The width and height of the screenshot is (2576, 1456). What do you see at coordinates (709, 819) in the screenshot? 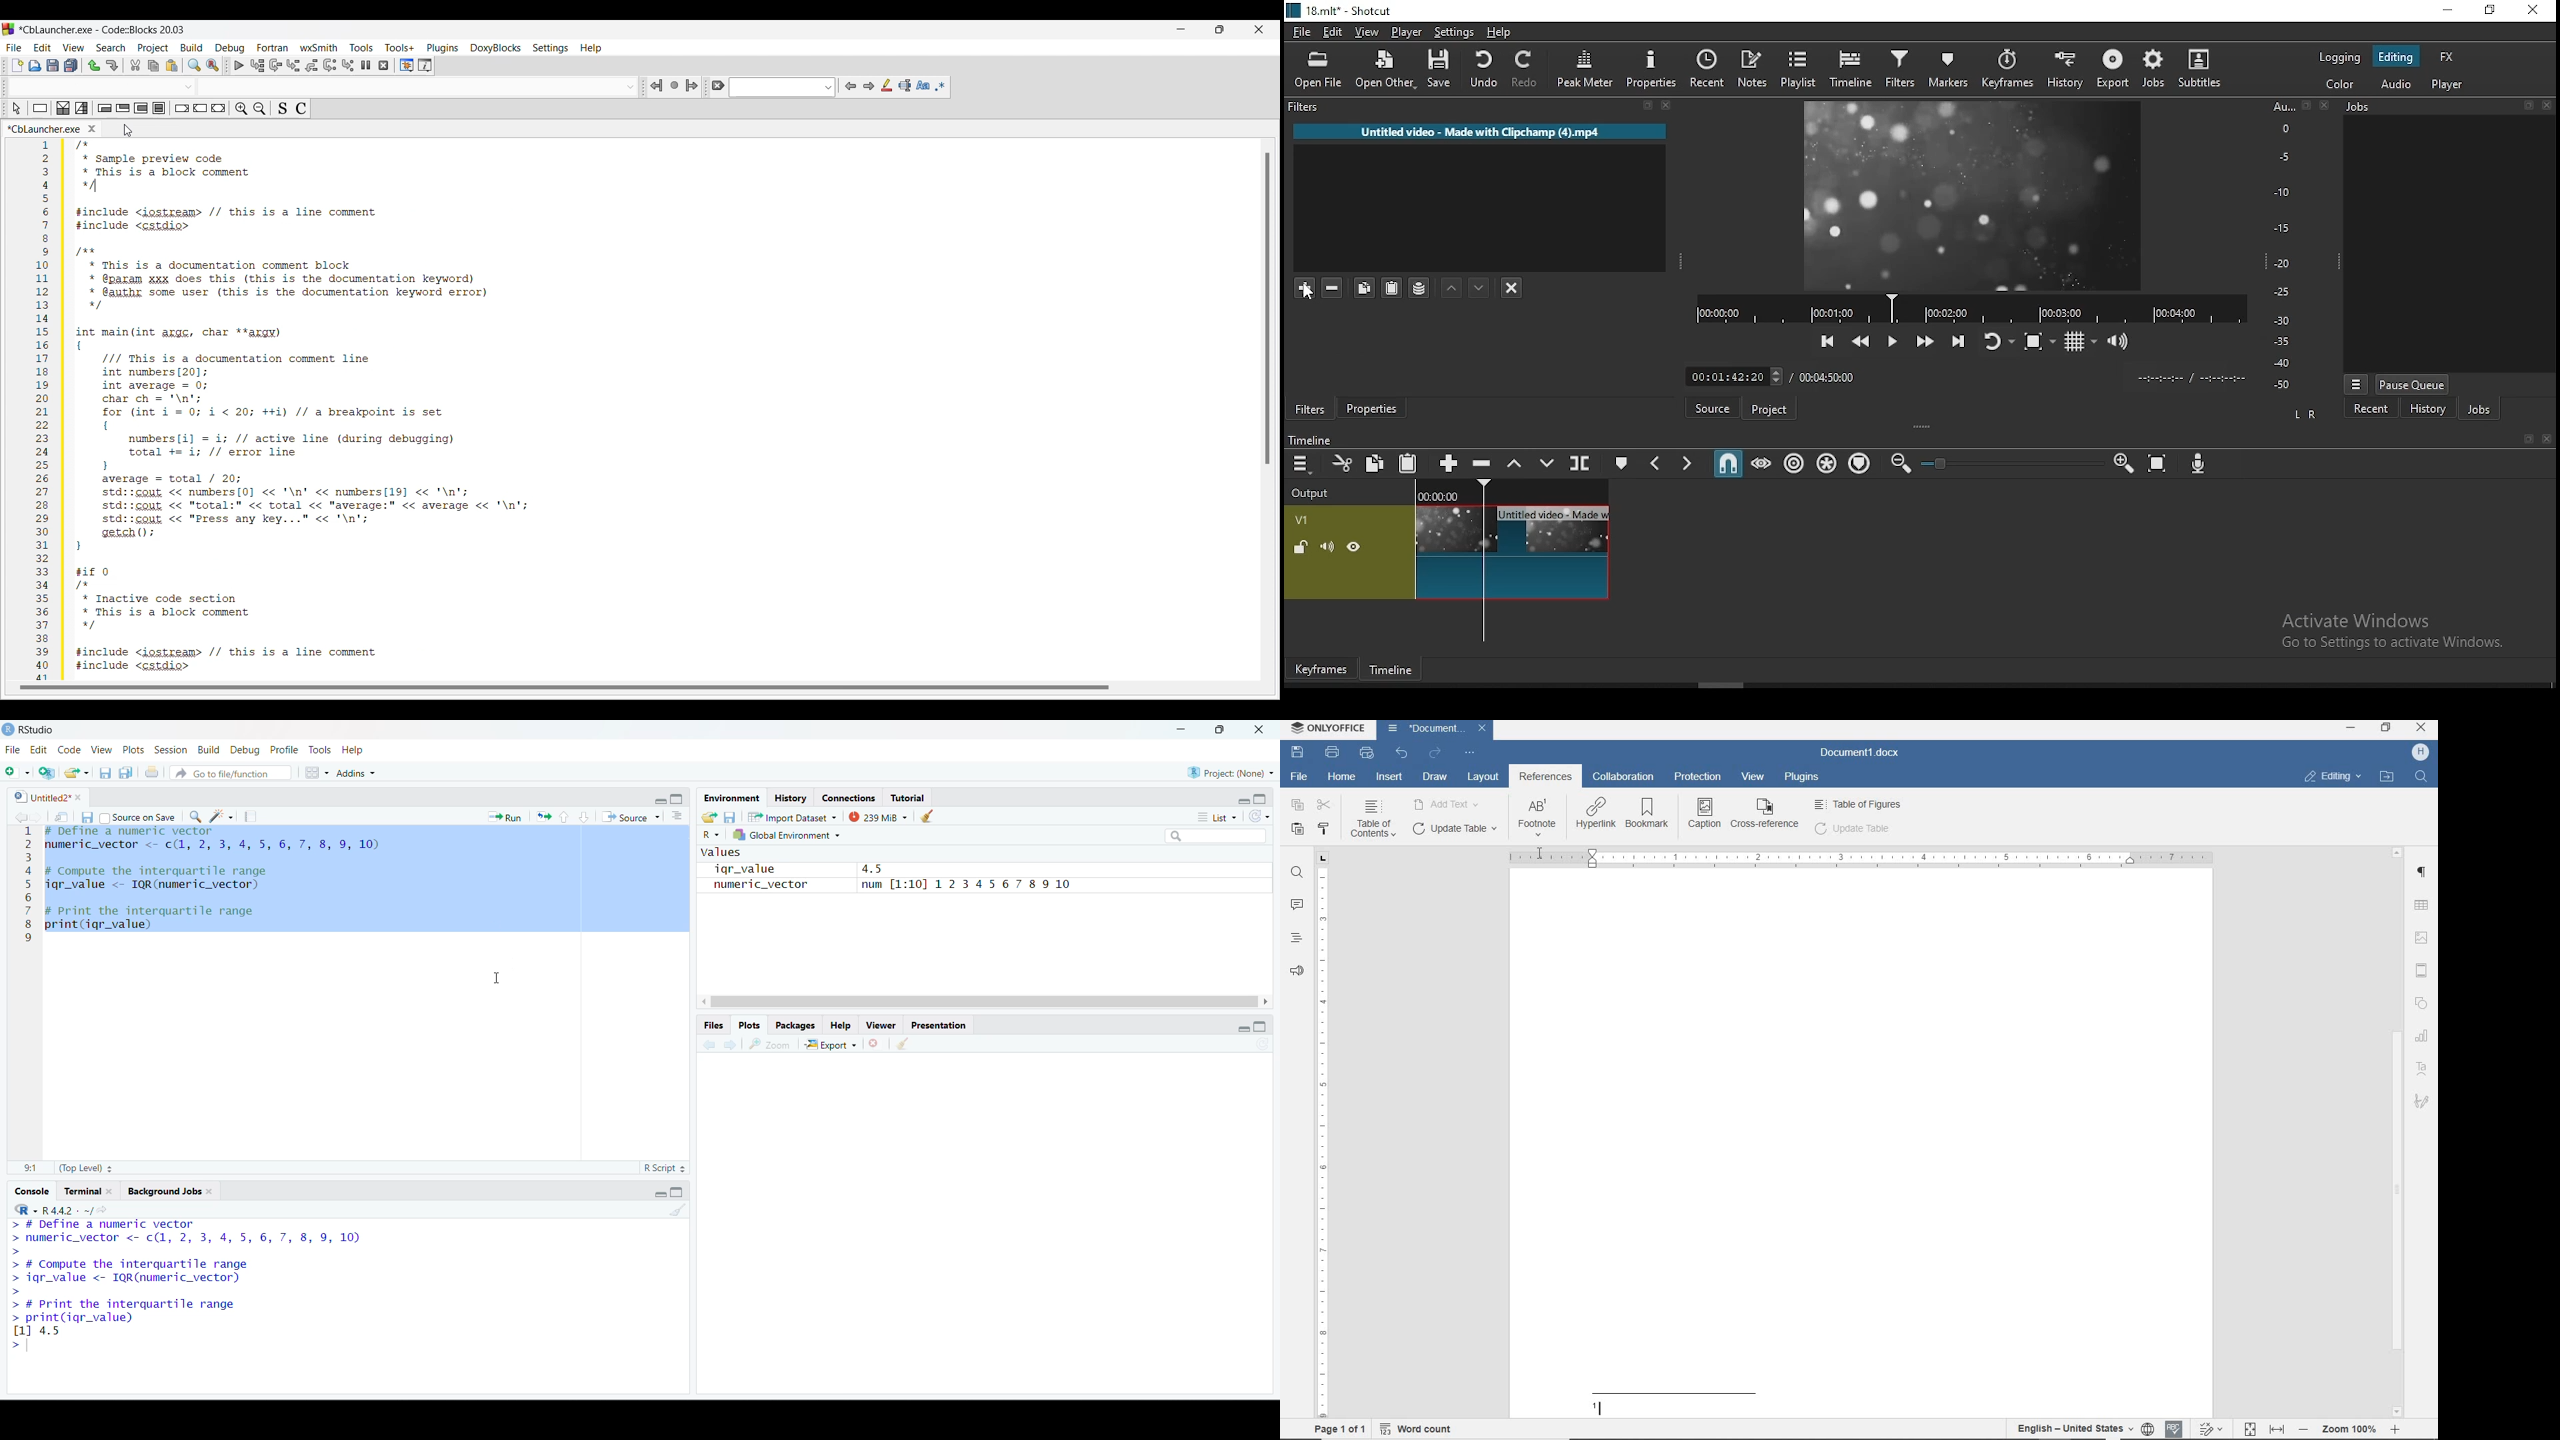
I see `Load workspace` at bounding box center [709, 819].